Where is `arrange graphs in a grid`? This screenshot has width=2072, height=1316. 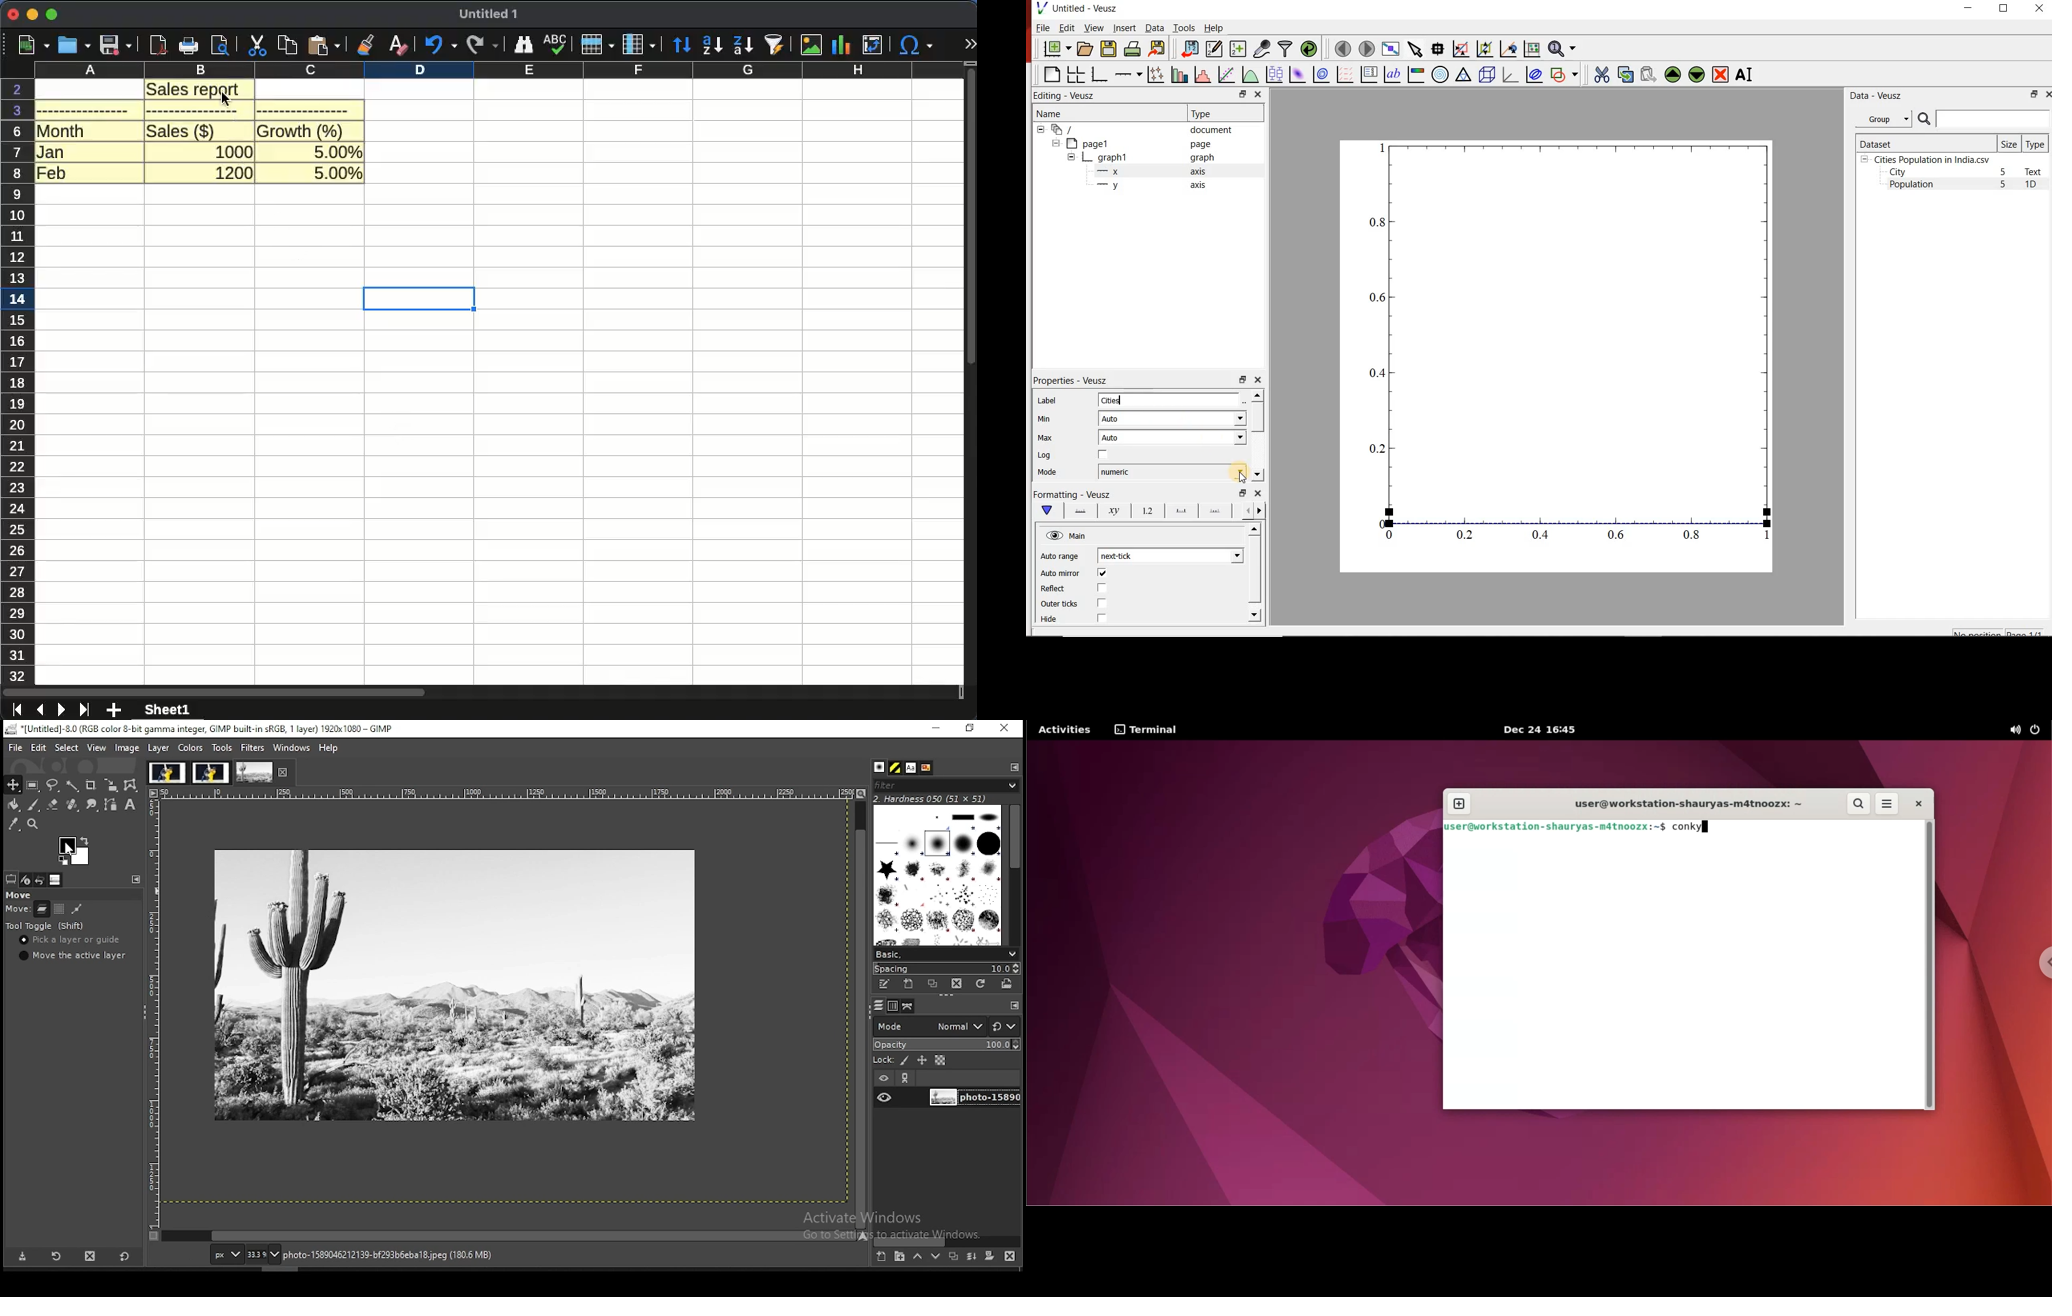
arrange graphs in a grid is located at coordinates (1075, 75).